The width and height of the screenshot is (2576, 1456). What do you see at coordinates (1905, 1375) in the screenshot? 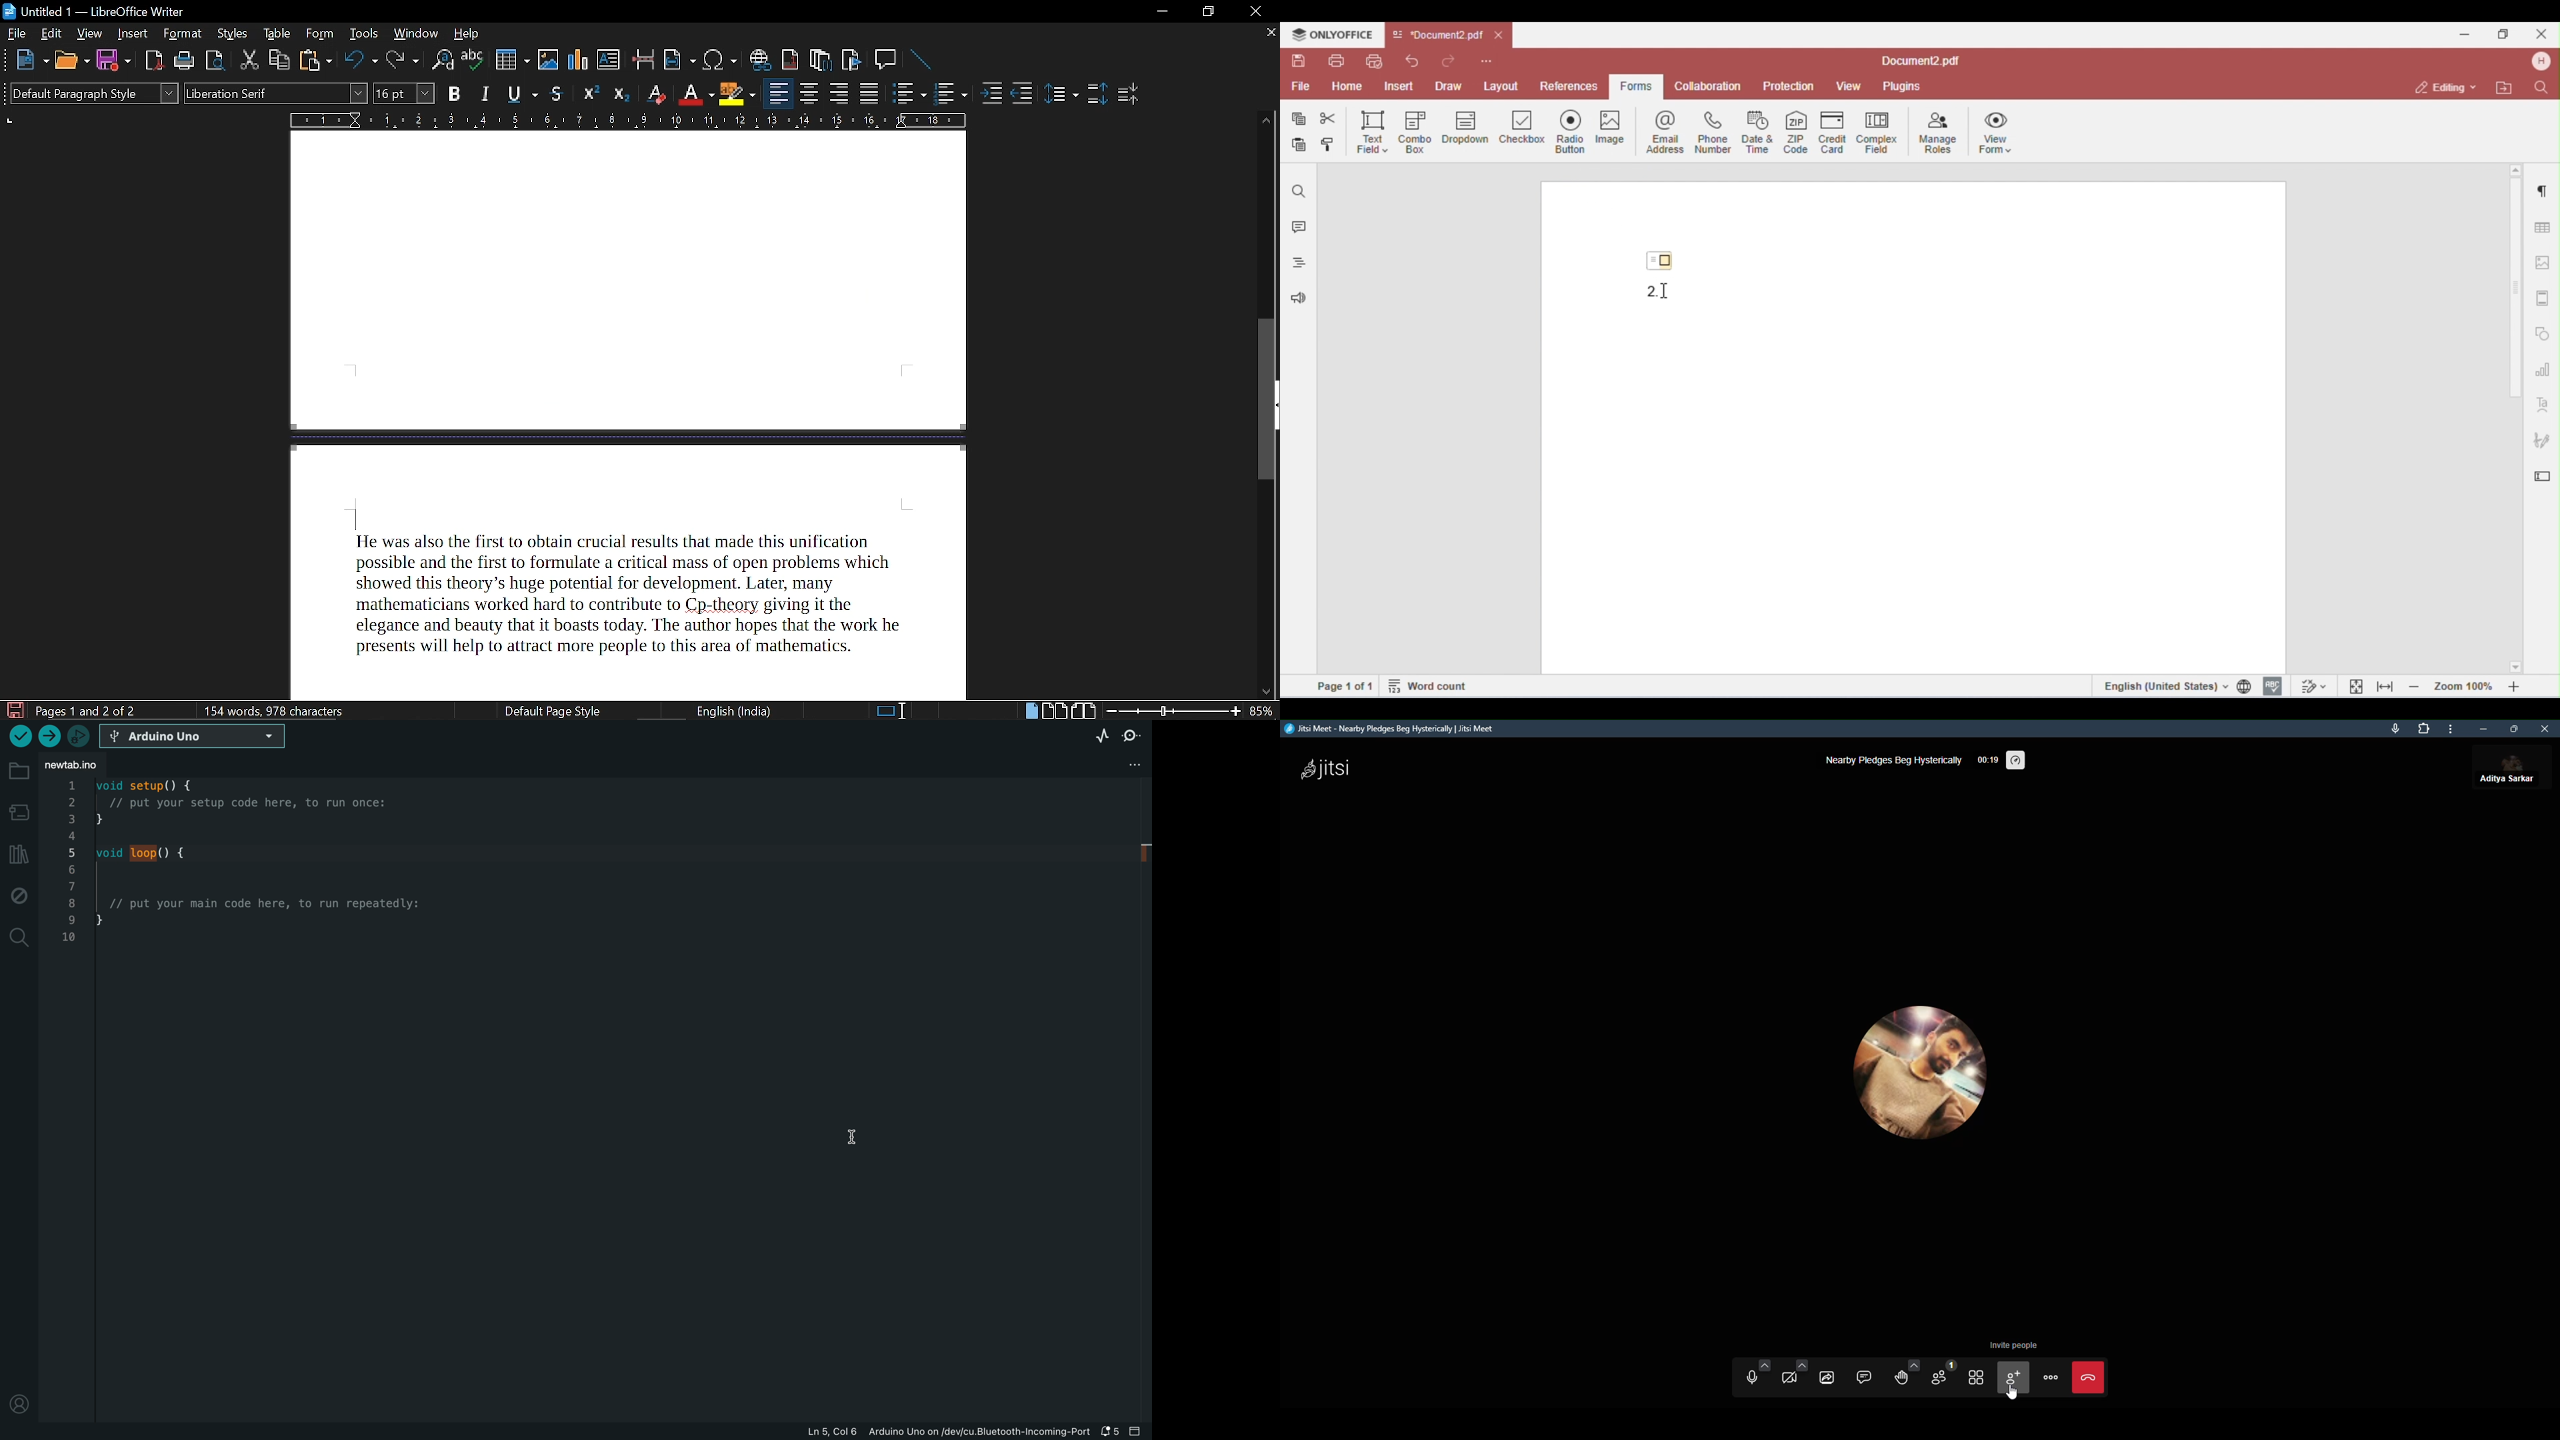
I see `raise hand` at bounding box center [1905, 1375].